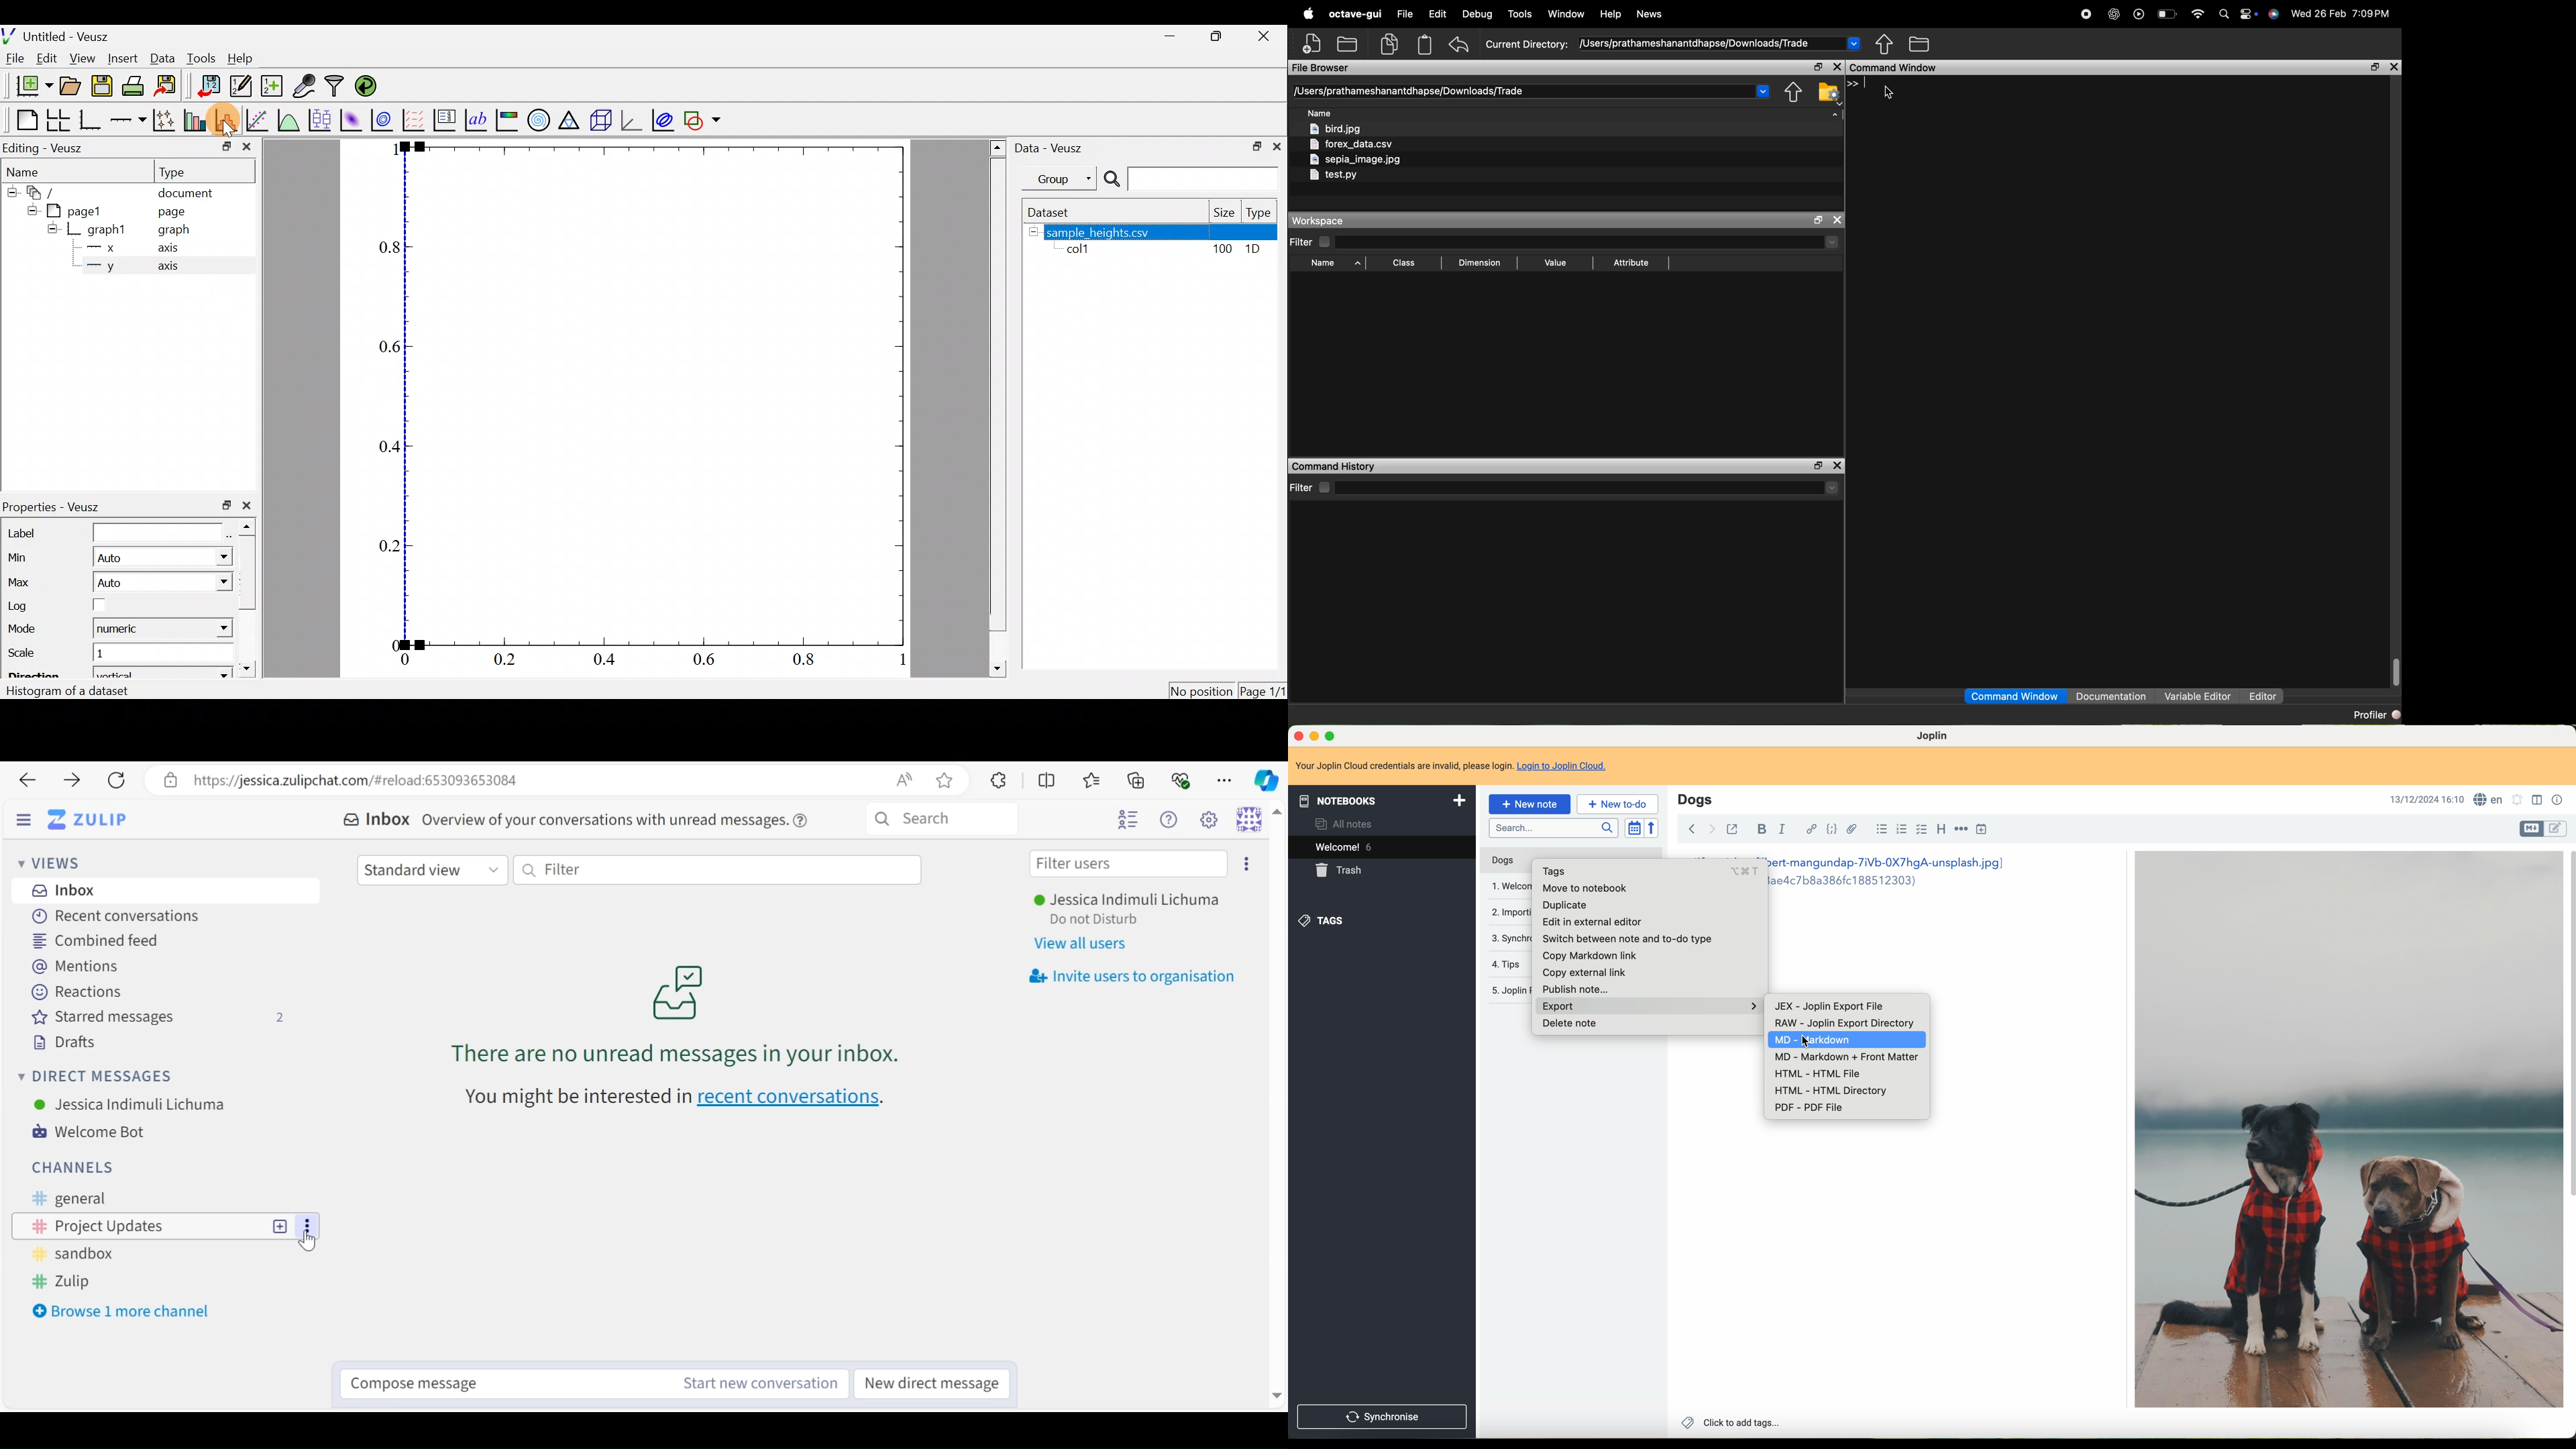  Describe the element at coordinates (1983, 830) in the screenshot. I see `insert time` at that location.